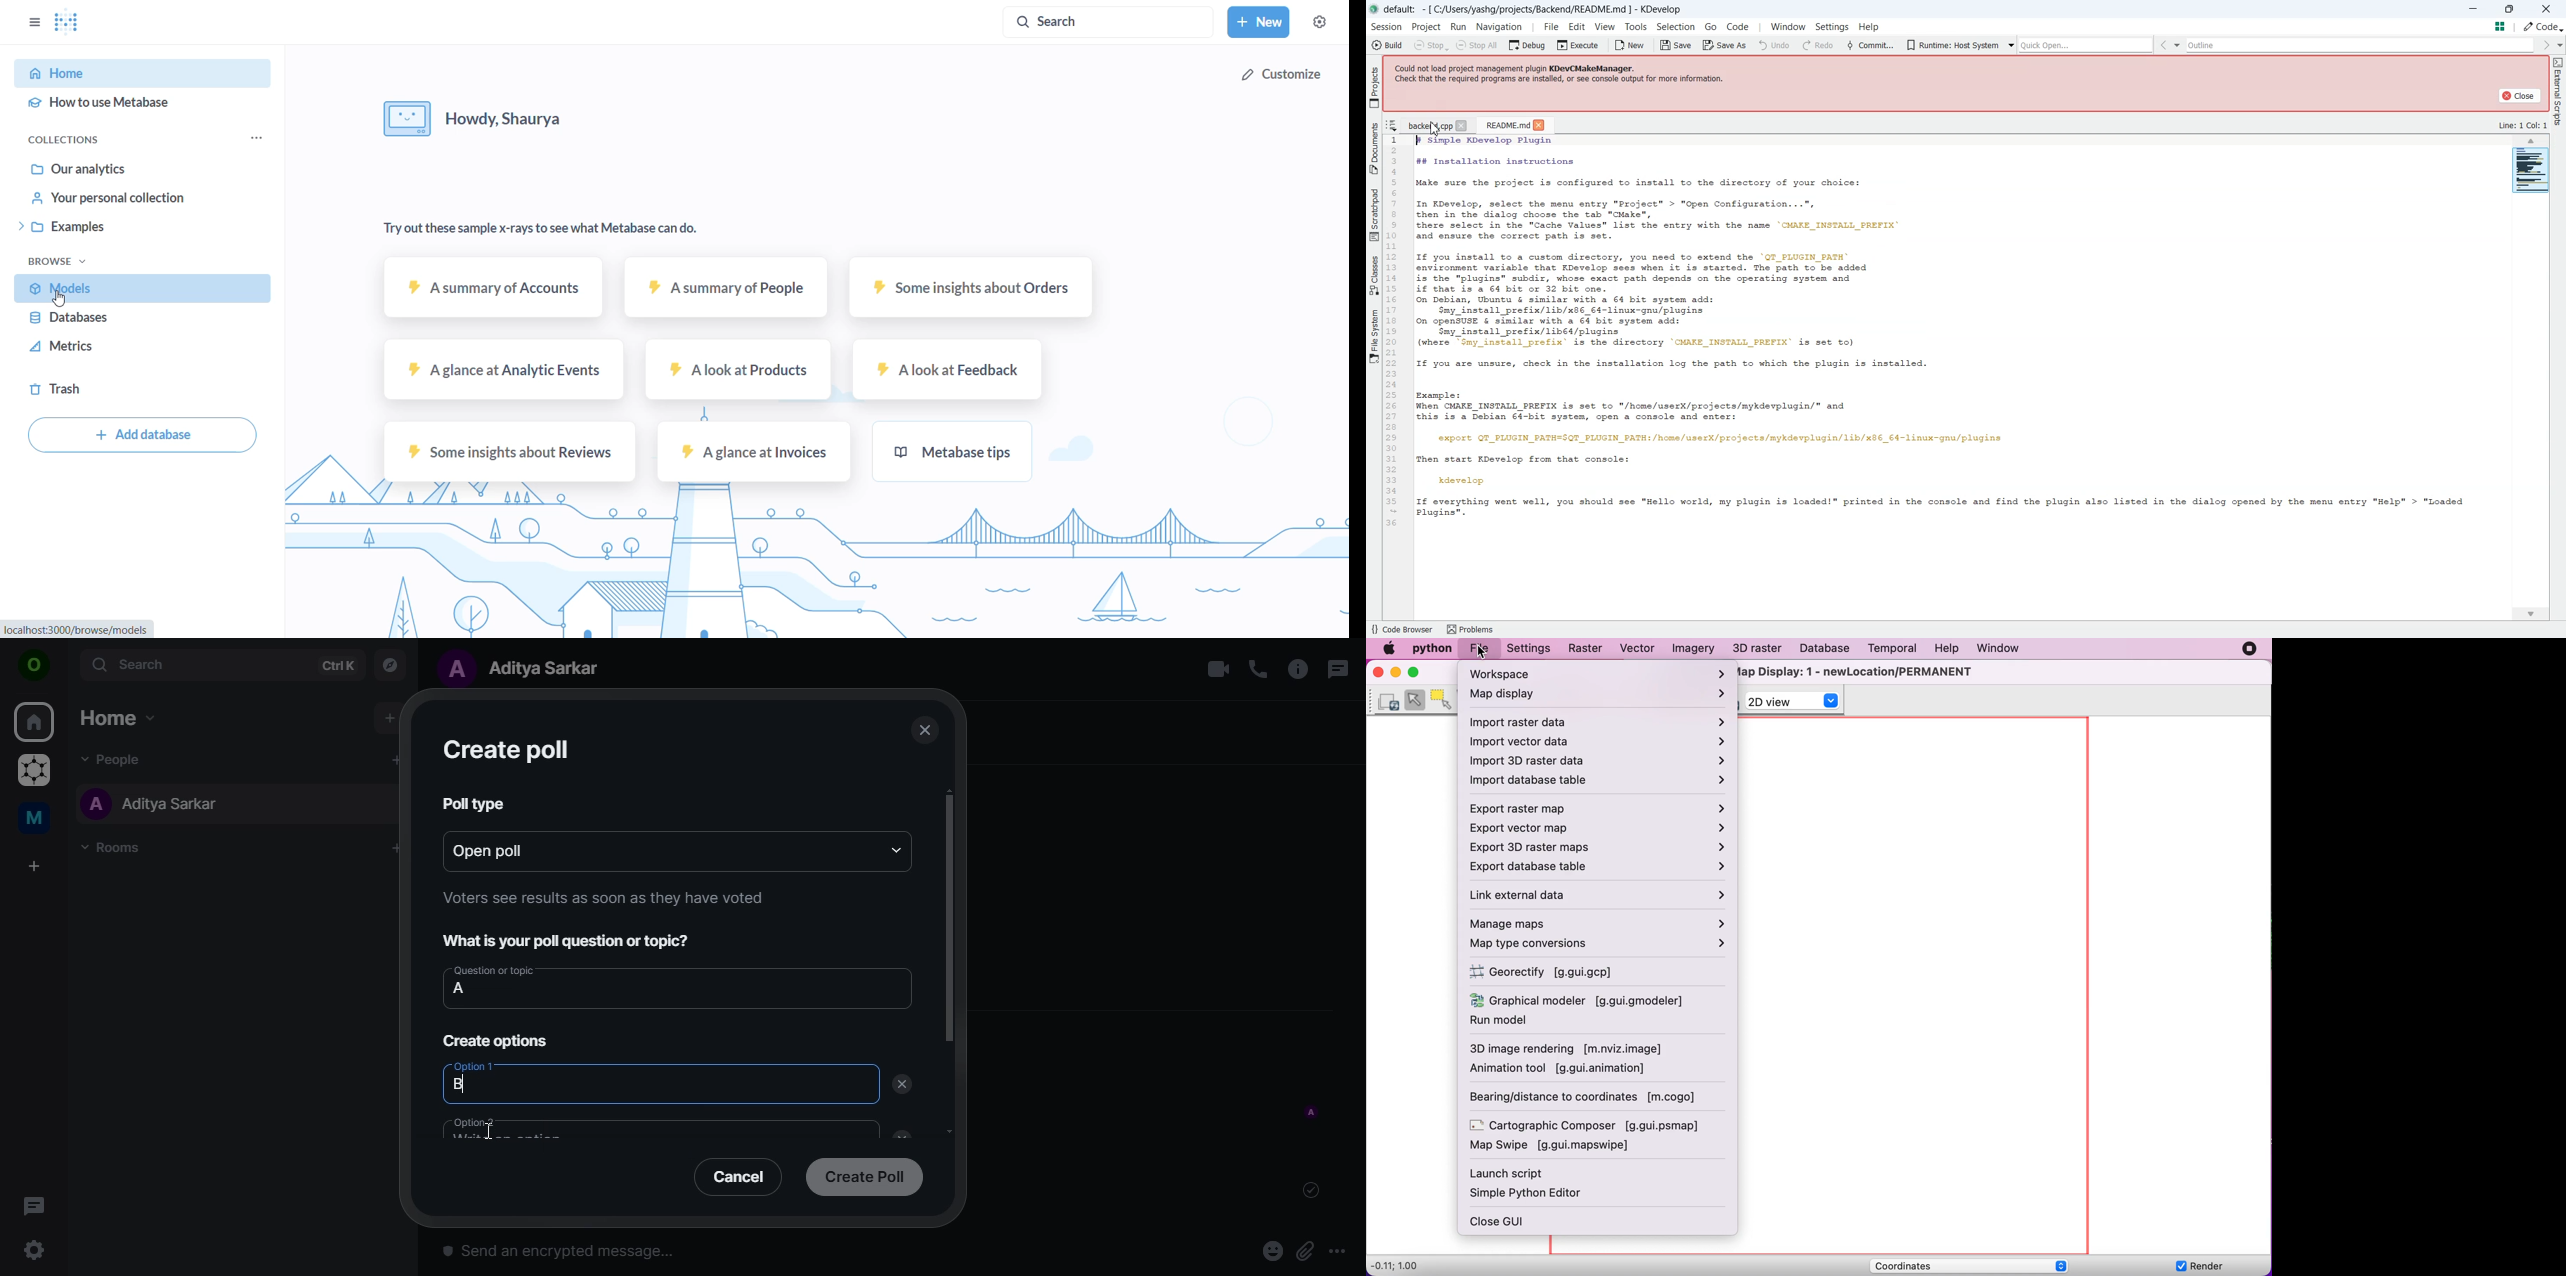 Image resolution: width=2576 pixels, height=1288 pixels. Describe the element at coordinates (573, 942) in the screenshot. I see `What is your poll question or topic?` at that location.